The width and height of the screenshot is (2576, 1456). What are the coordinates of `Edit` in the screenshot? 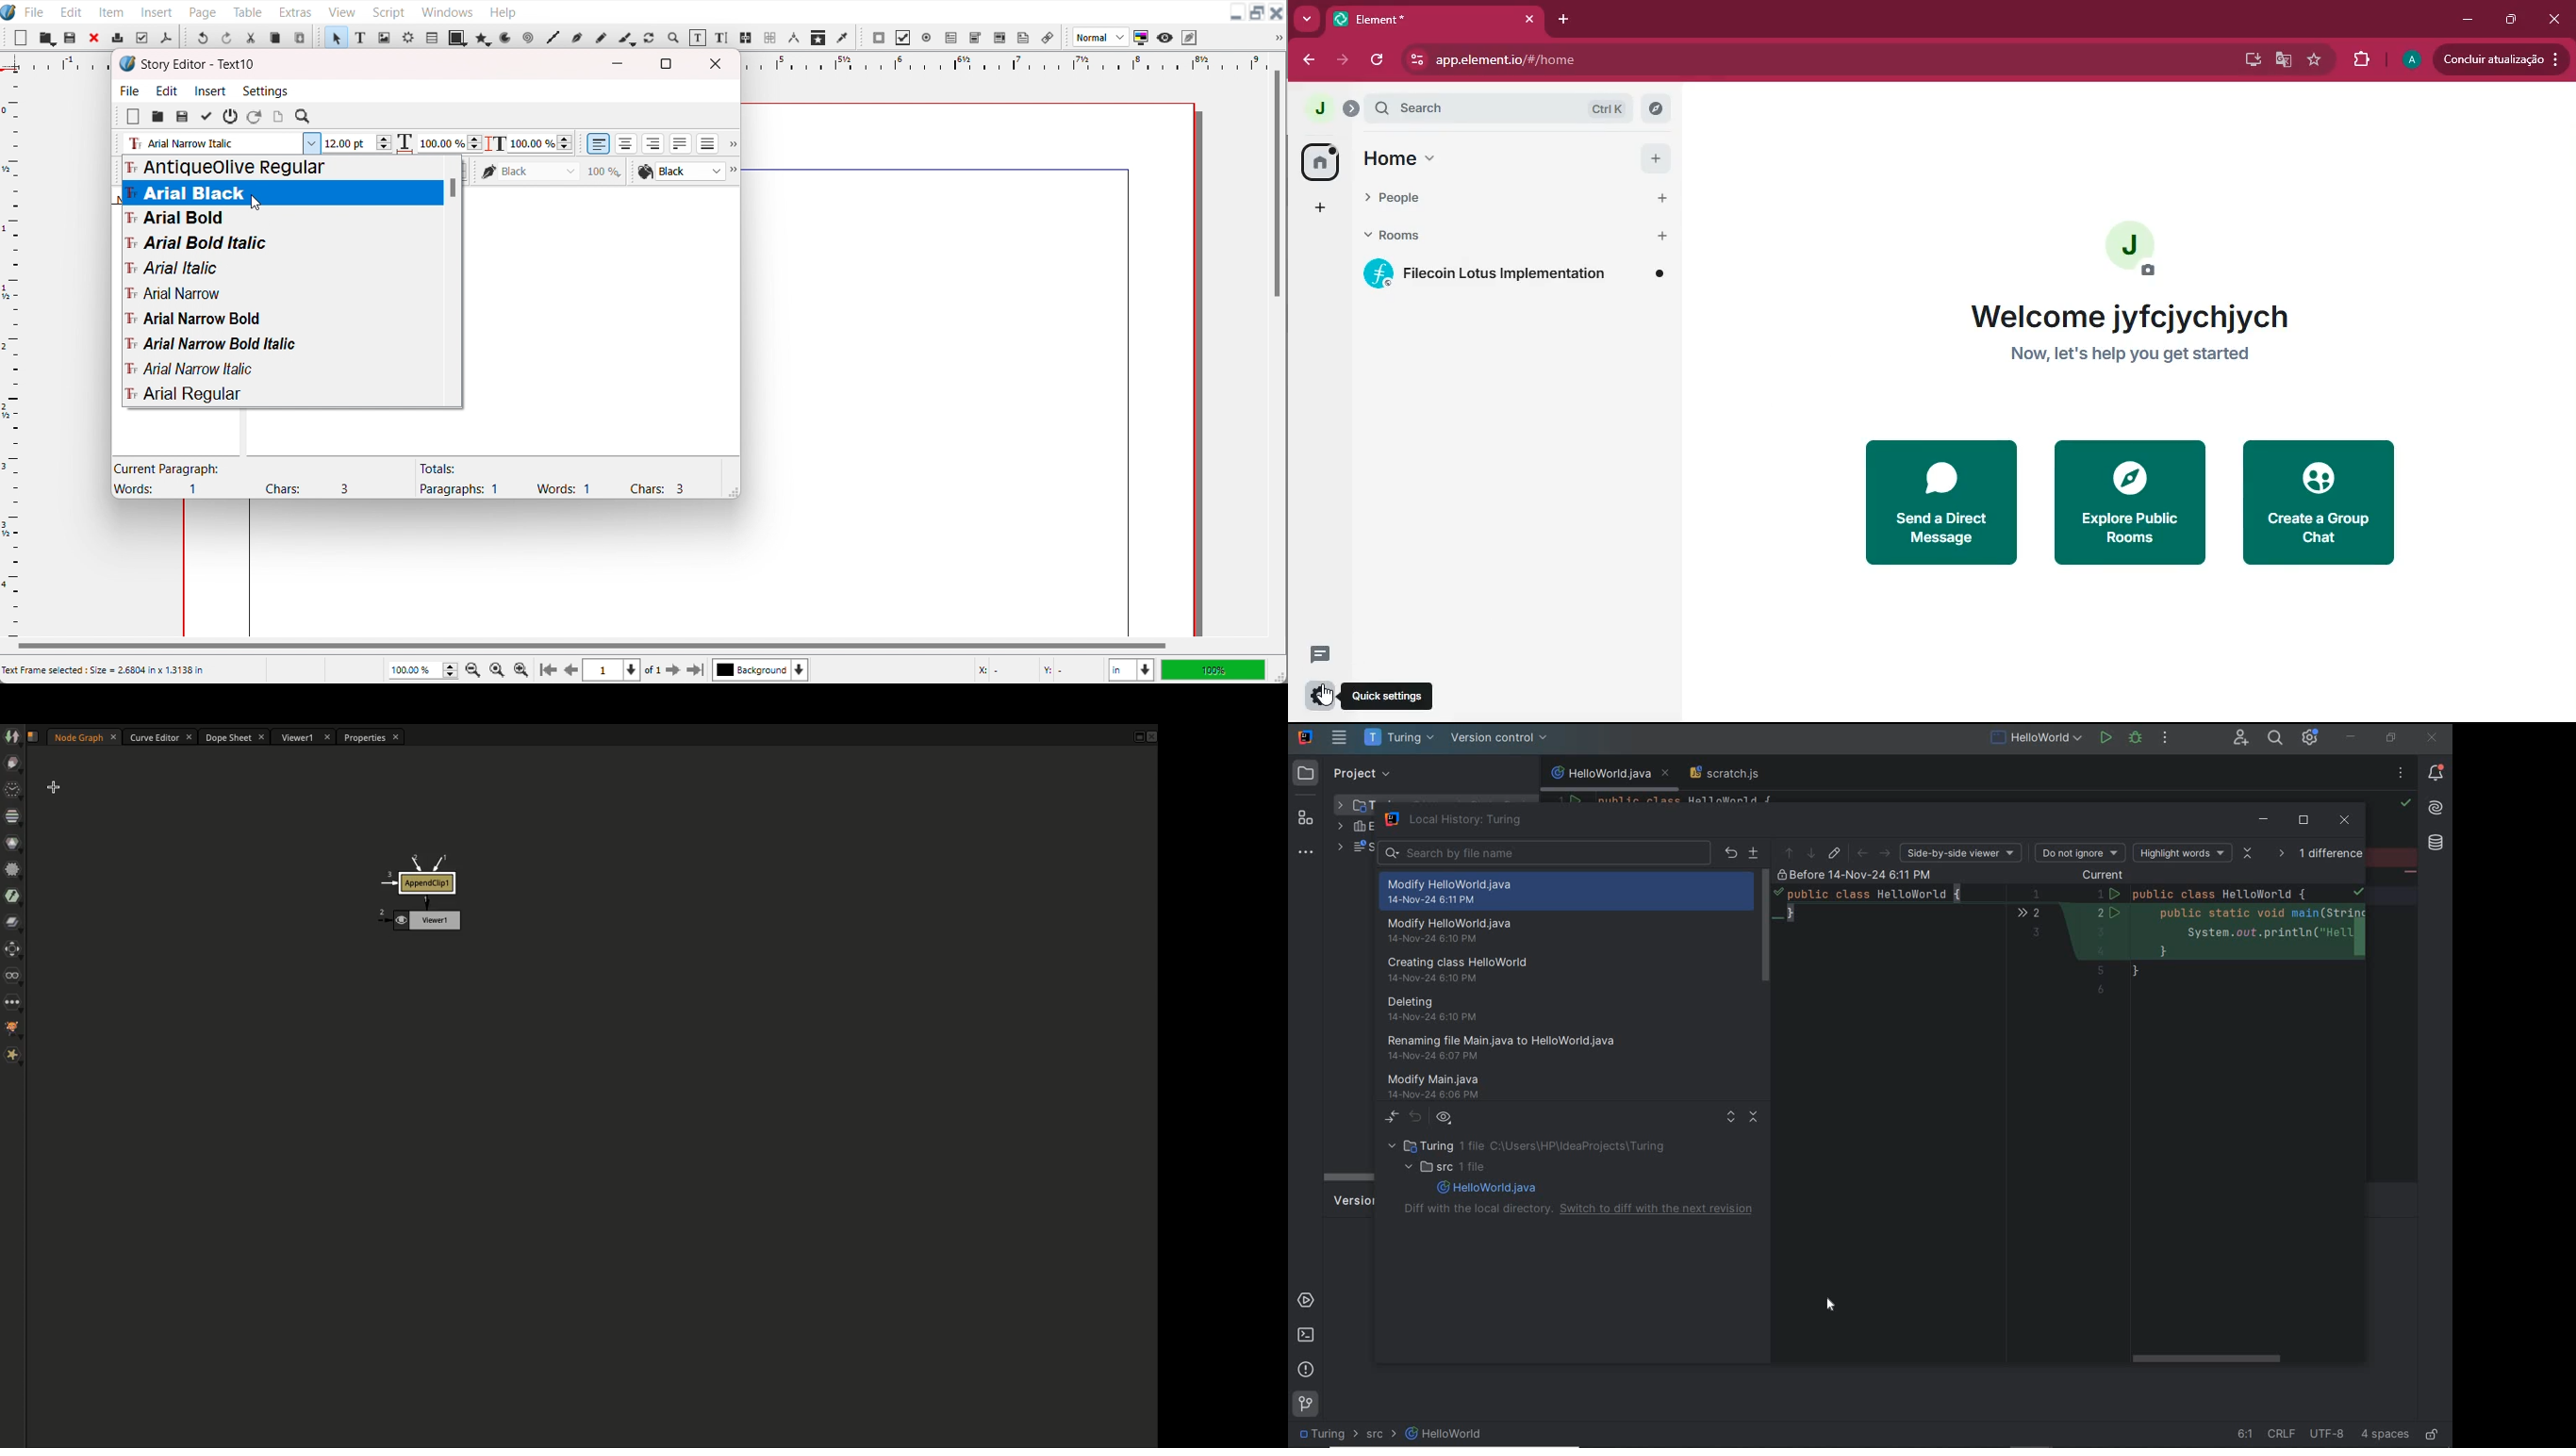 It's located at (69, 11).